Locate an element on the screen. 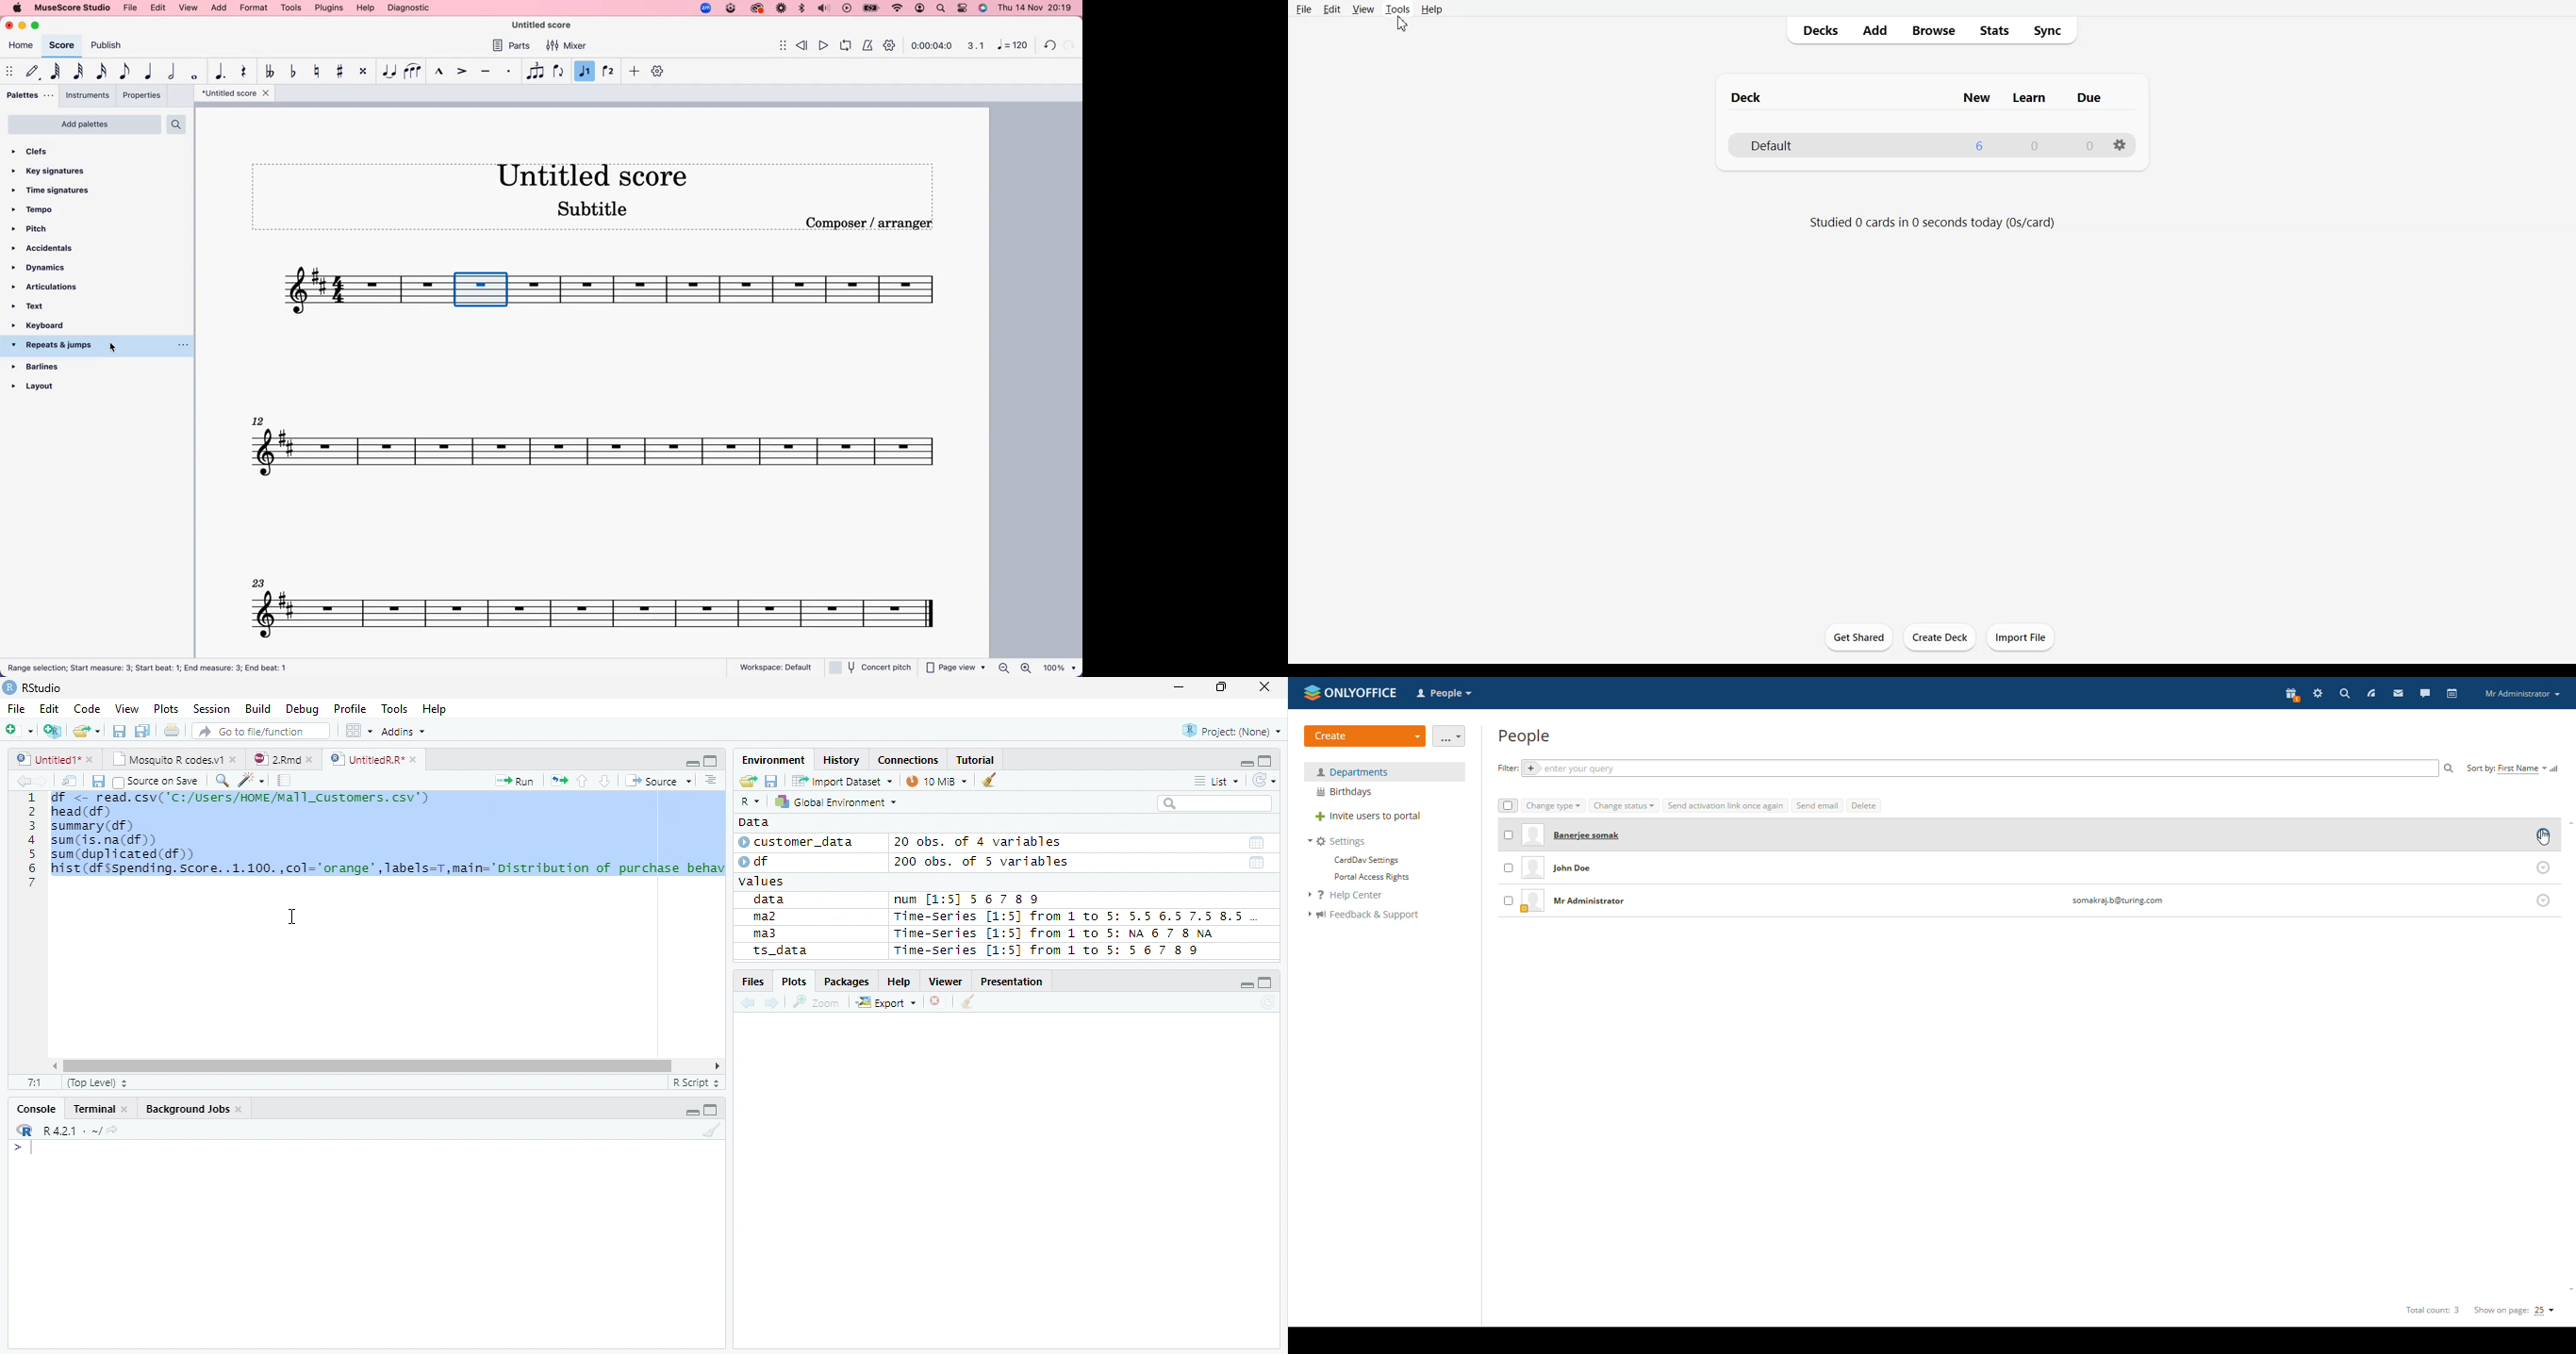  Maximize is located at coordinates (713, 1111).